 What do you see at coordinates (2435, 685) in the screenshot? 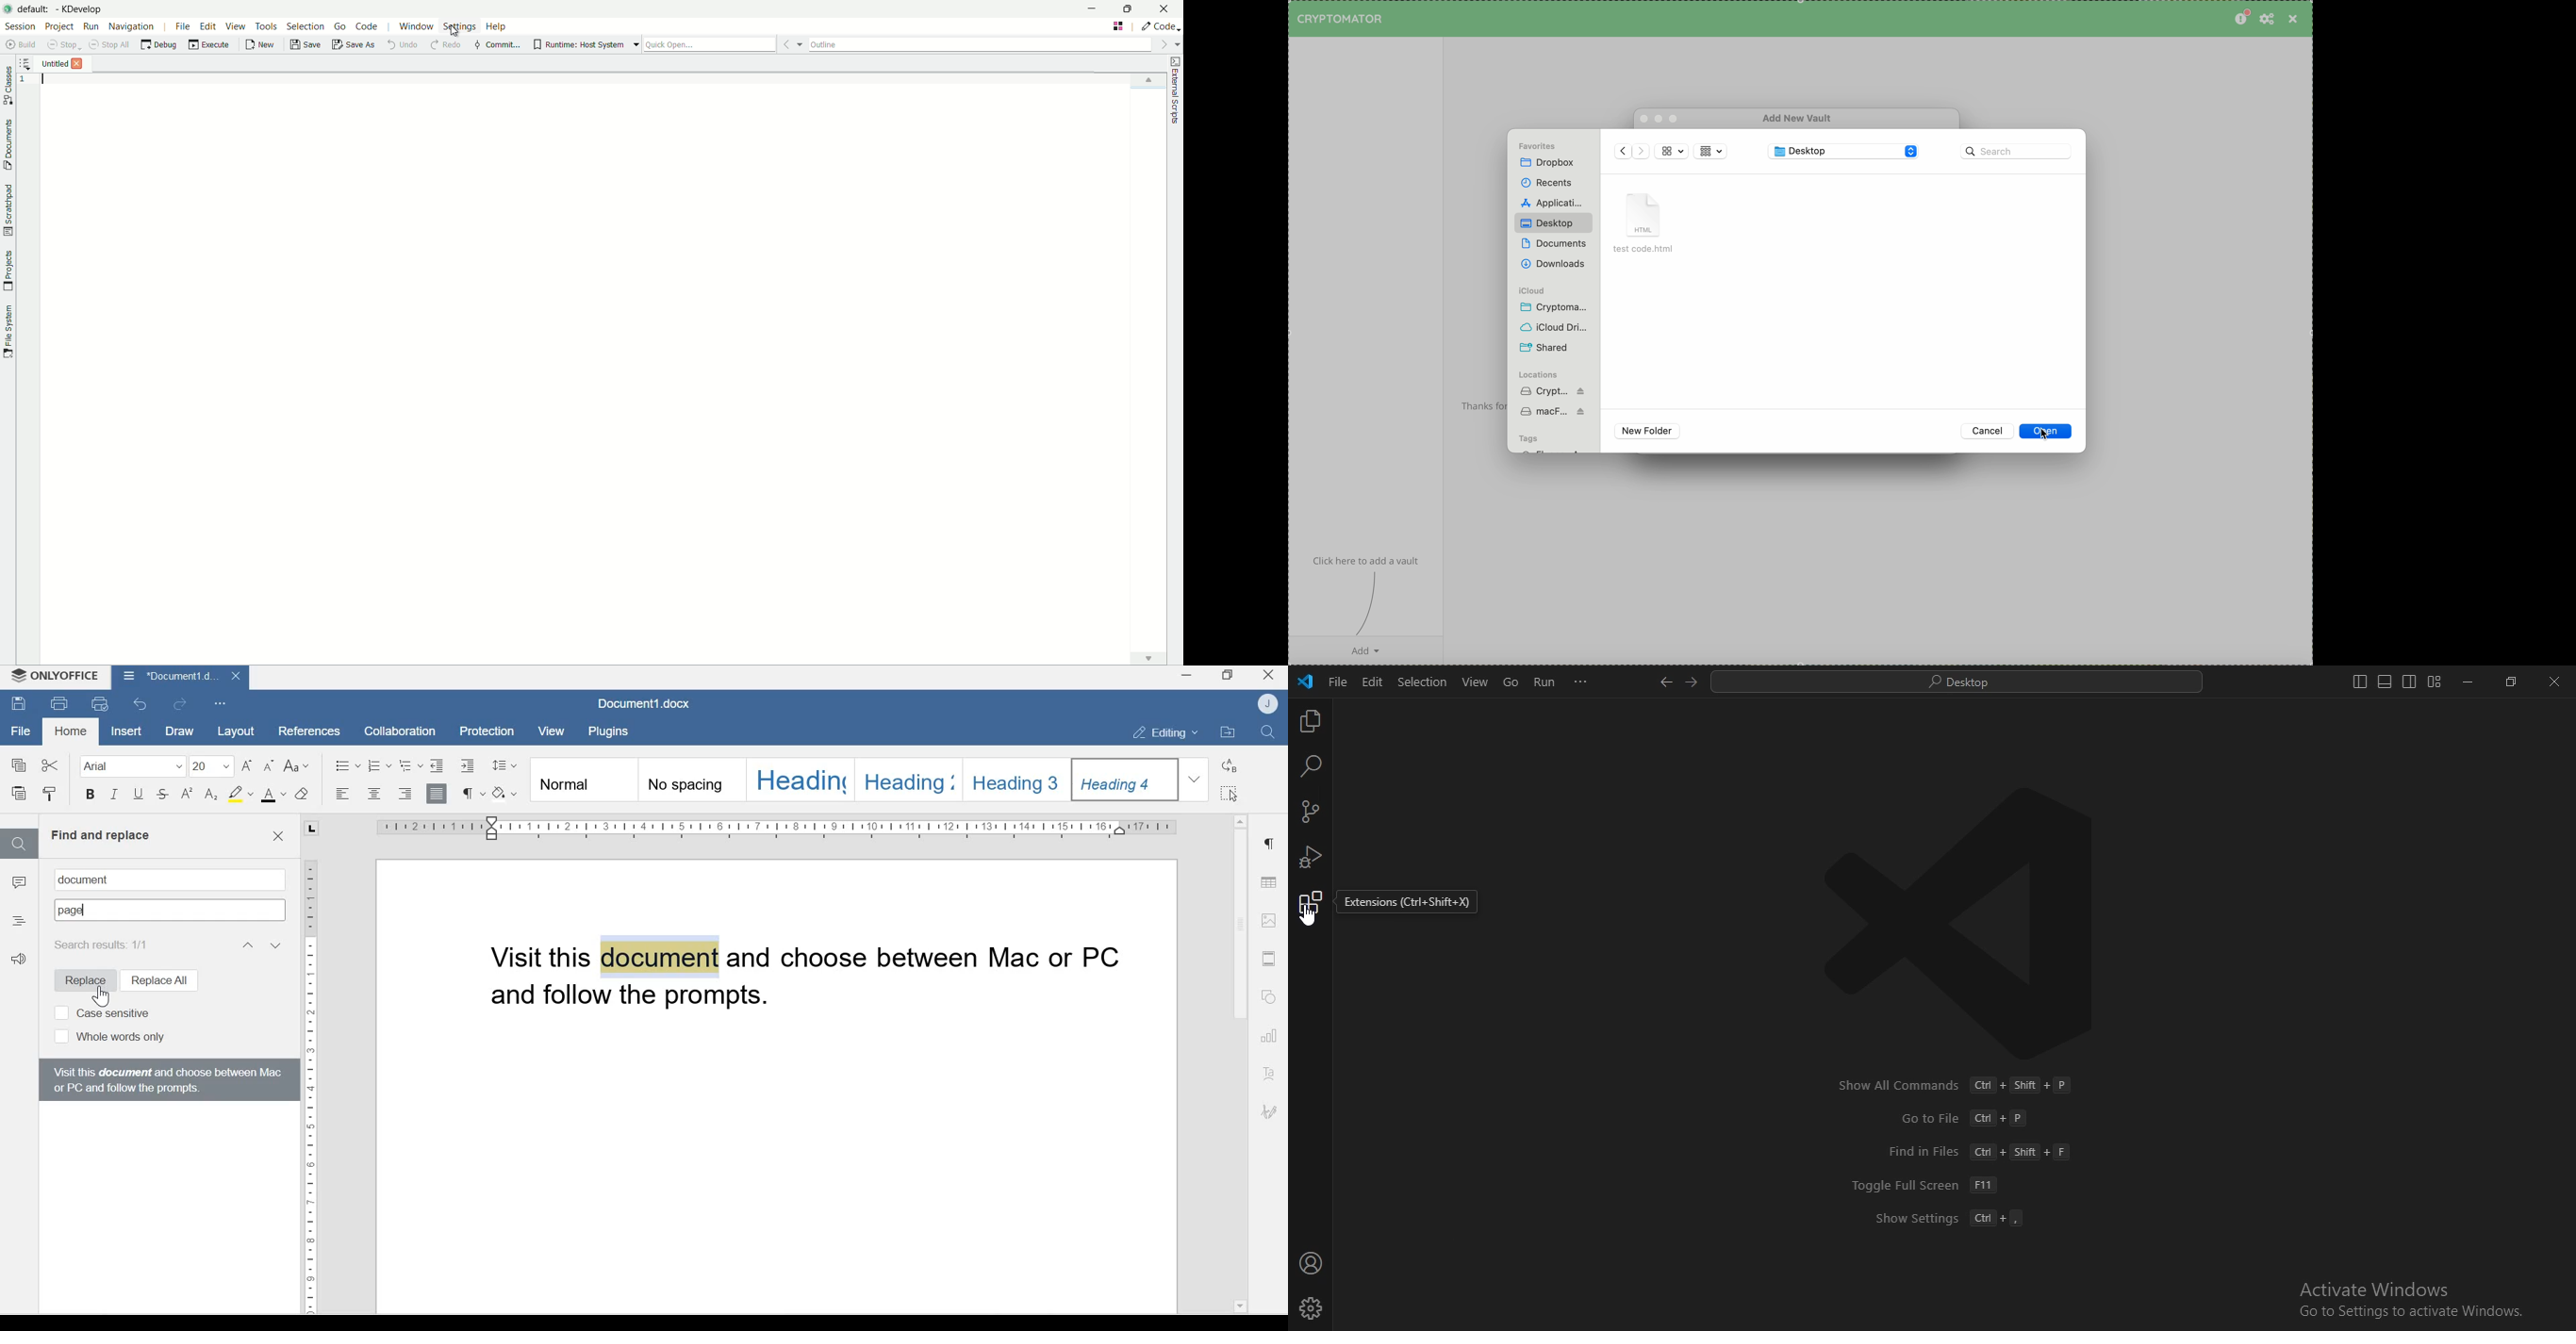
I see `customize layout` at bounding box center [2435, 685].